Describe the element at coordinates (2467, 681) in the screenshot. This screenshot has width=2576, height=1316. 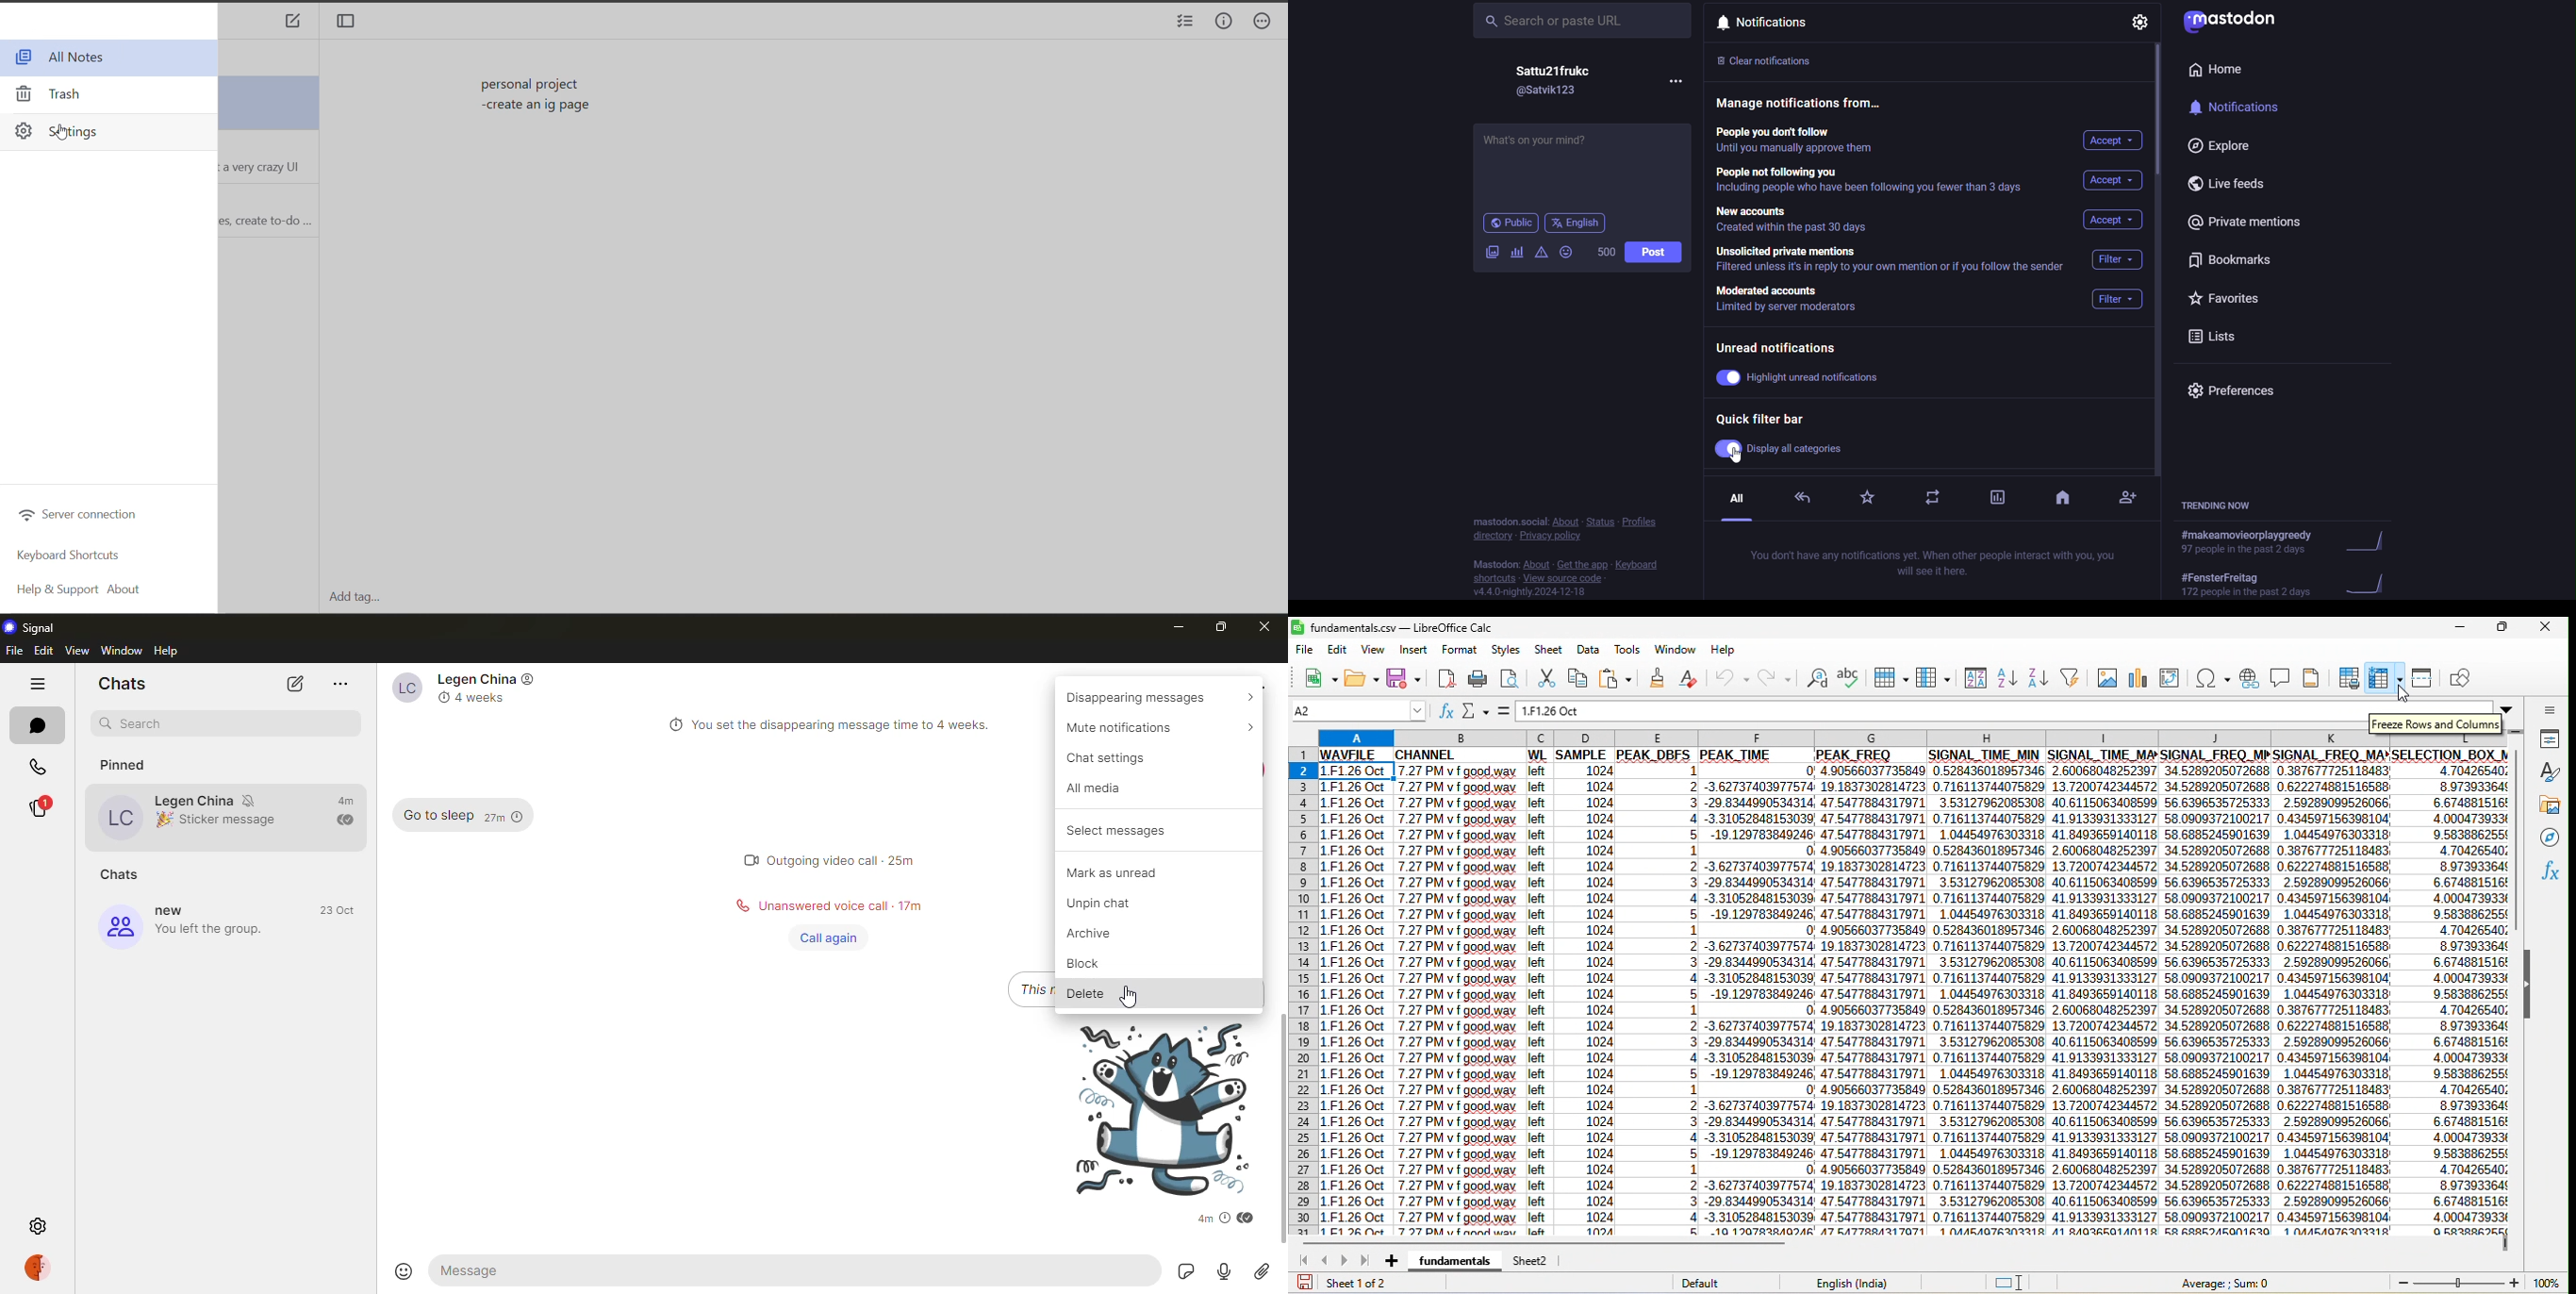
I see `show draw function` at that location.